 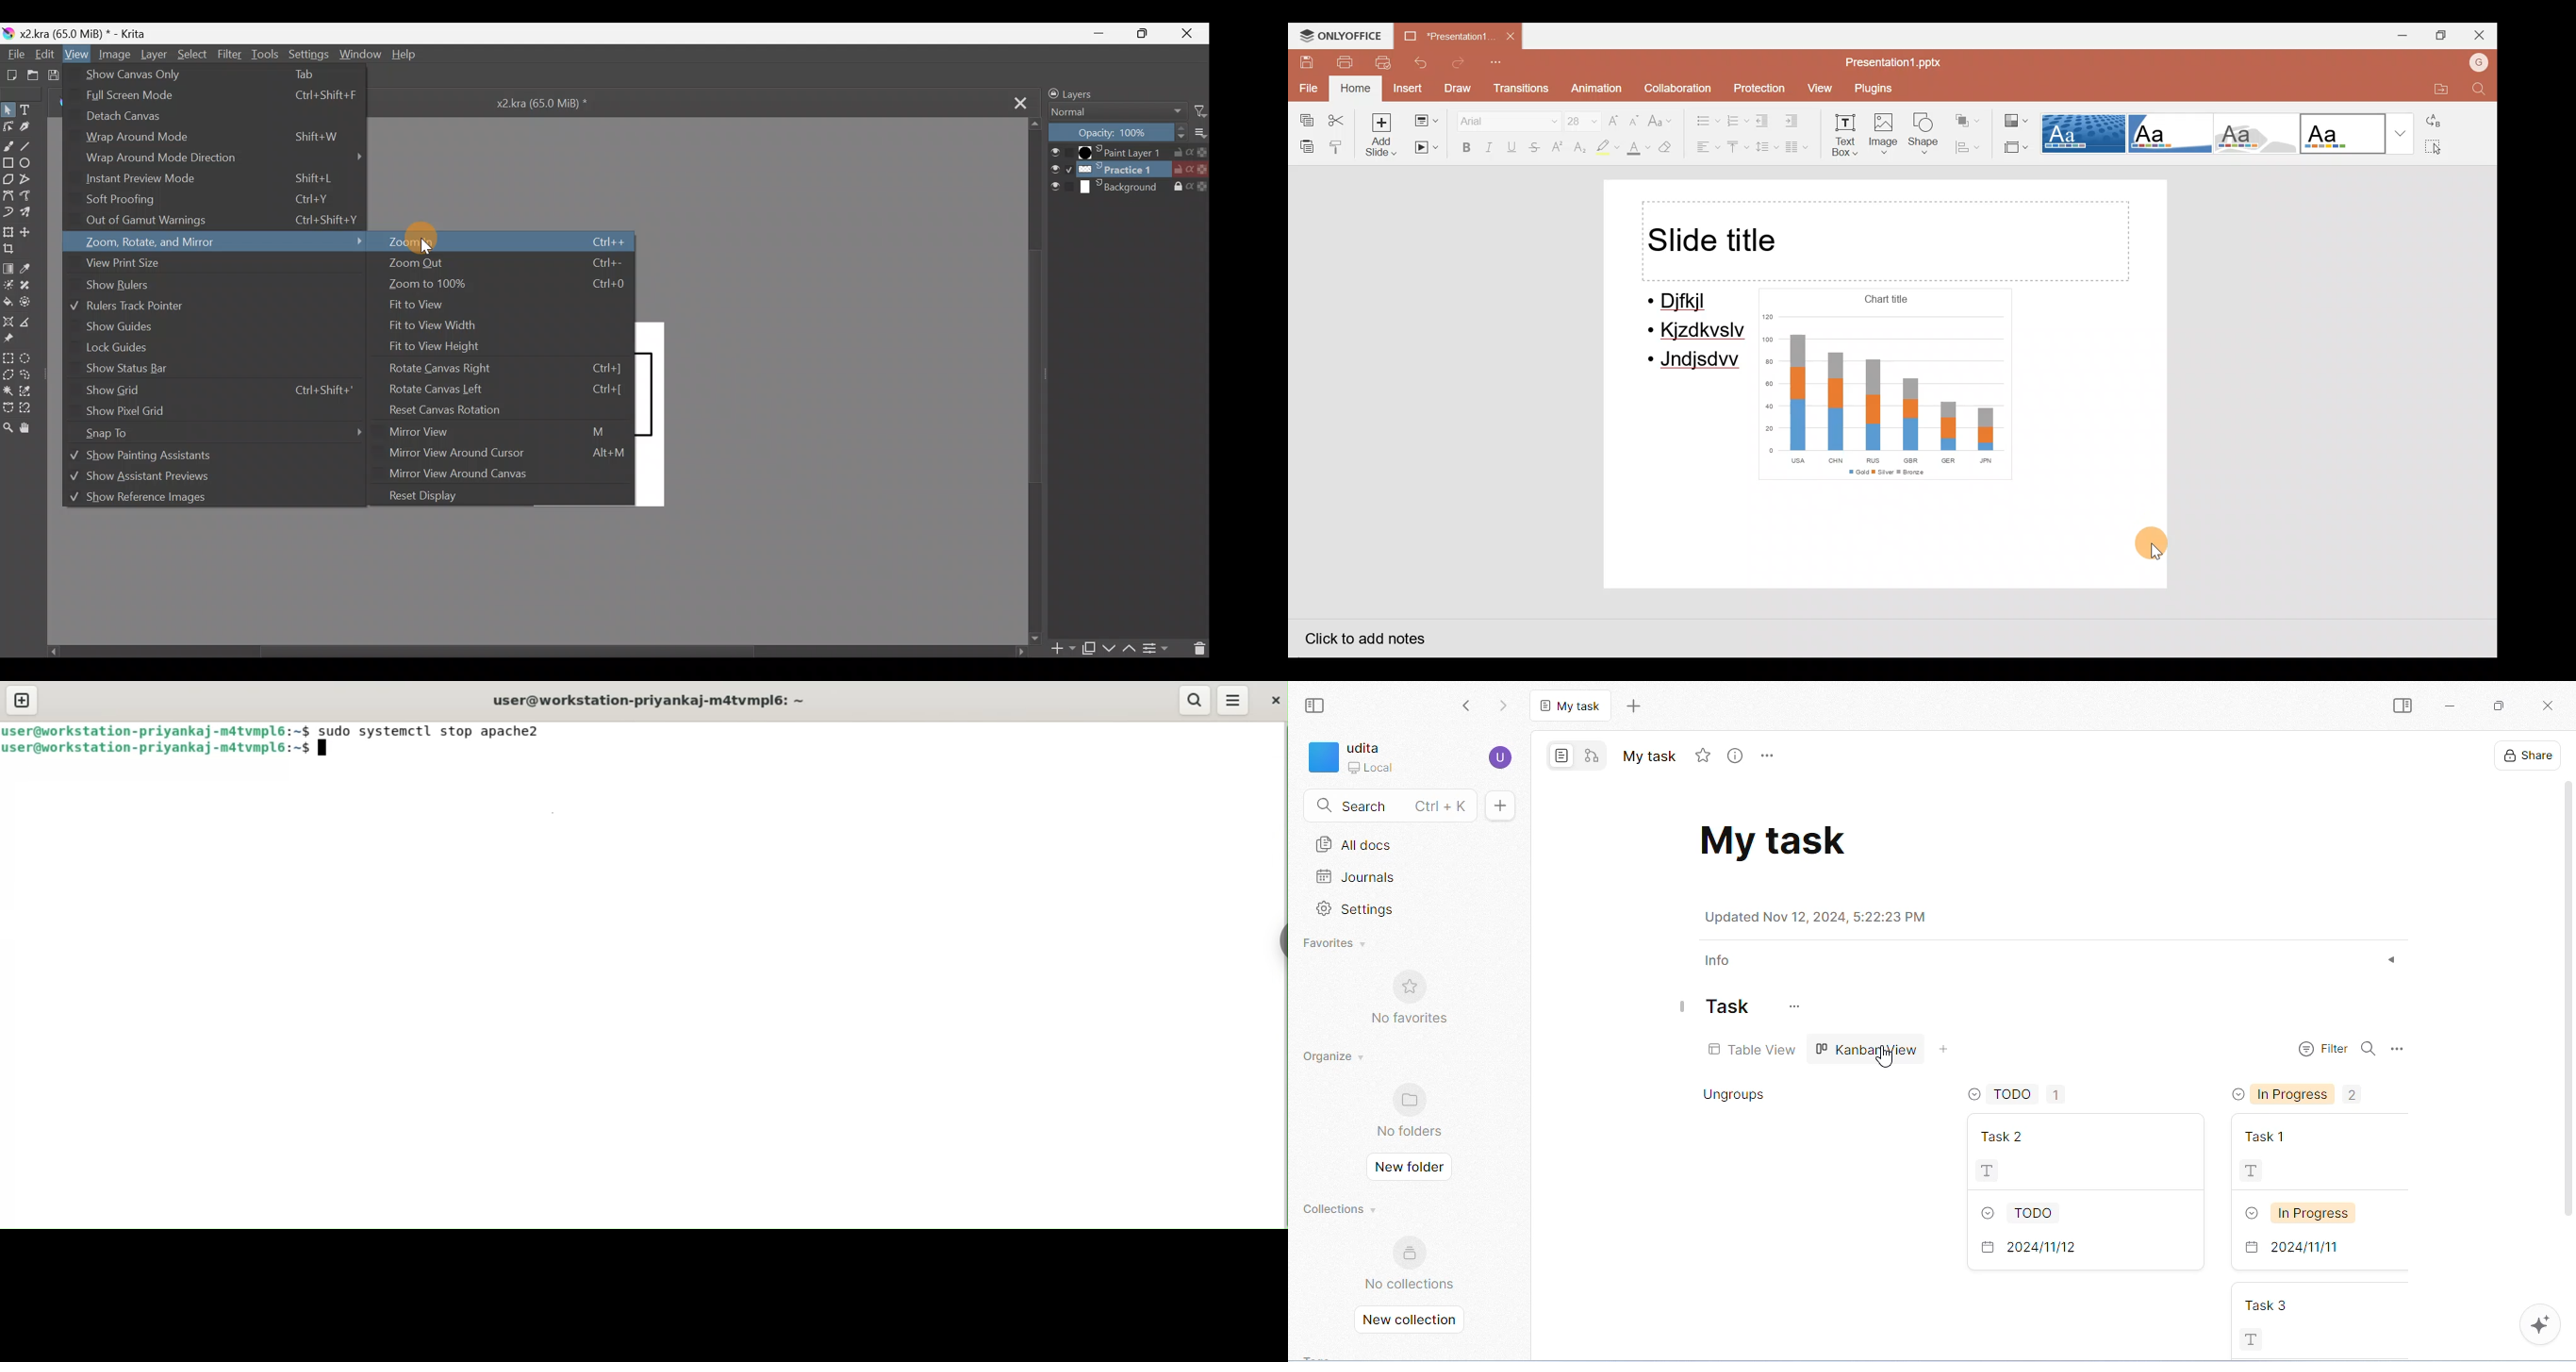 What do you see at coordinates (216, 177) in the screenshot?
I see `Instant preview mode Shift+L` at bounding box center [216, 177].